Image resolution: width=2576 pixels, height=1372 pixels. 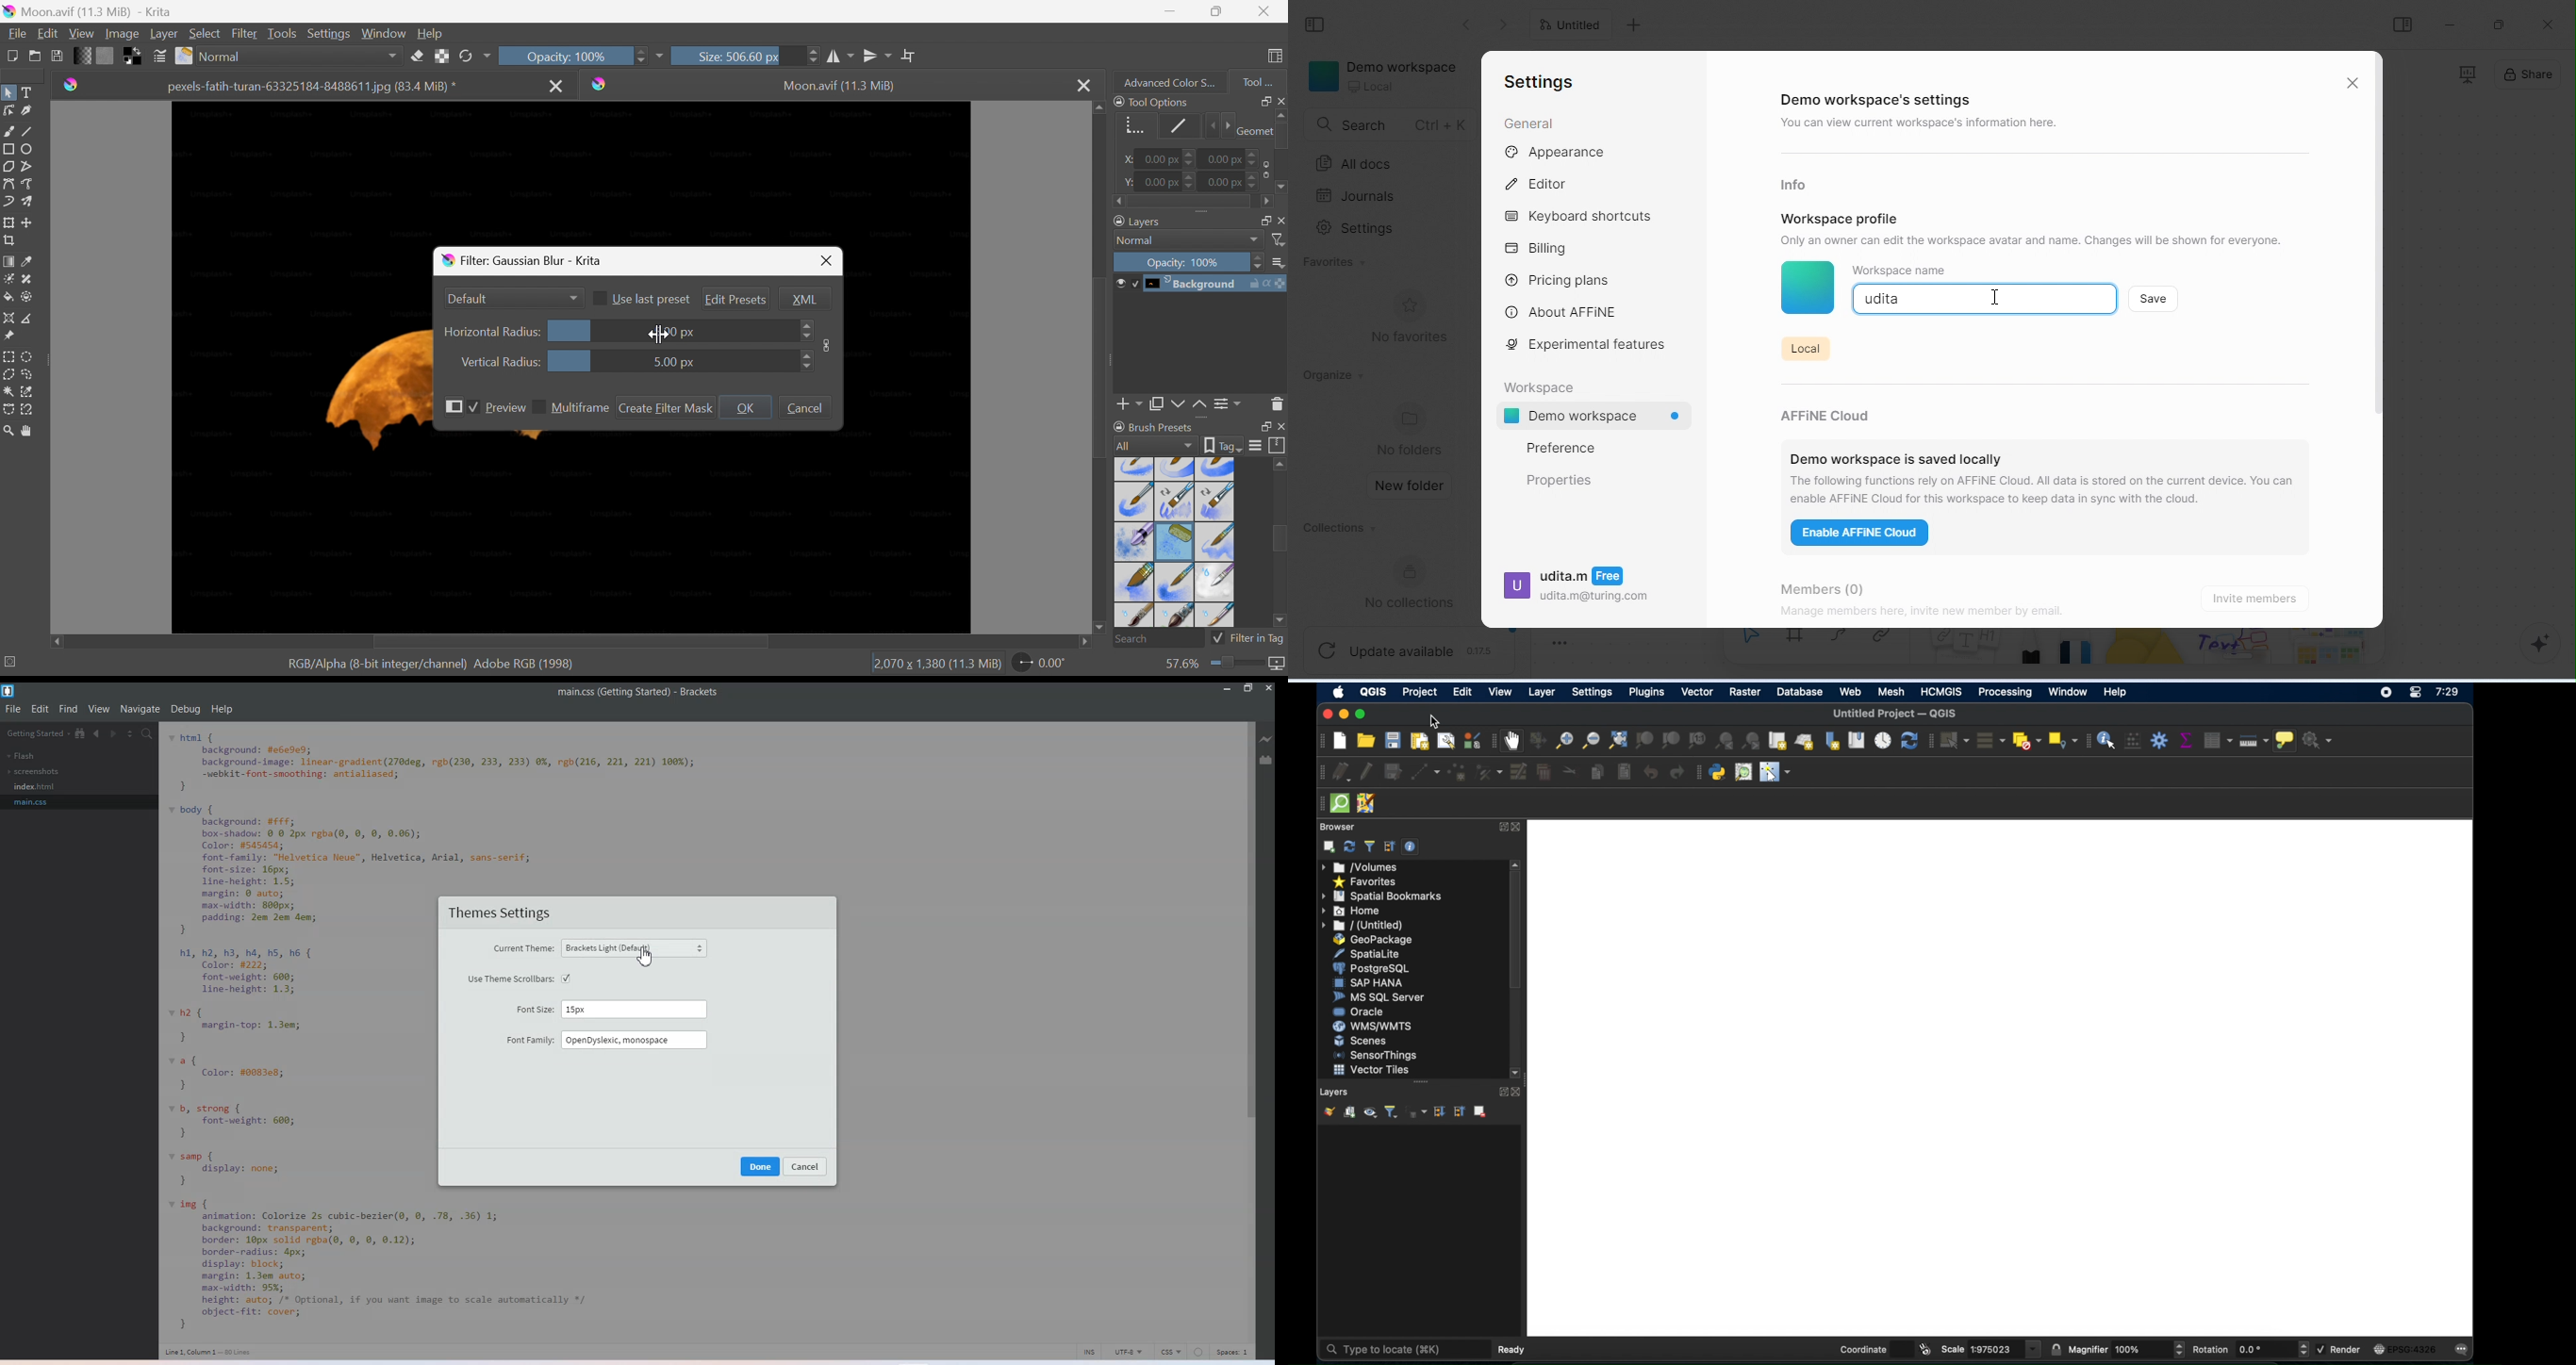 I want to click on image, so click(x=2380, y=1349).